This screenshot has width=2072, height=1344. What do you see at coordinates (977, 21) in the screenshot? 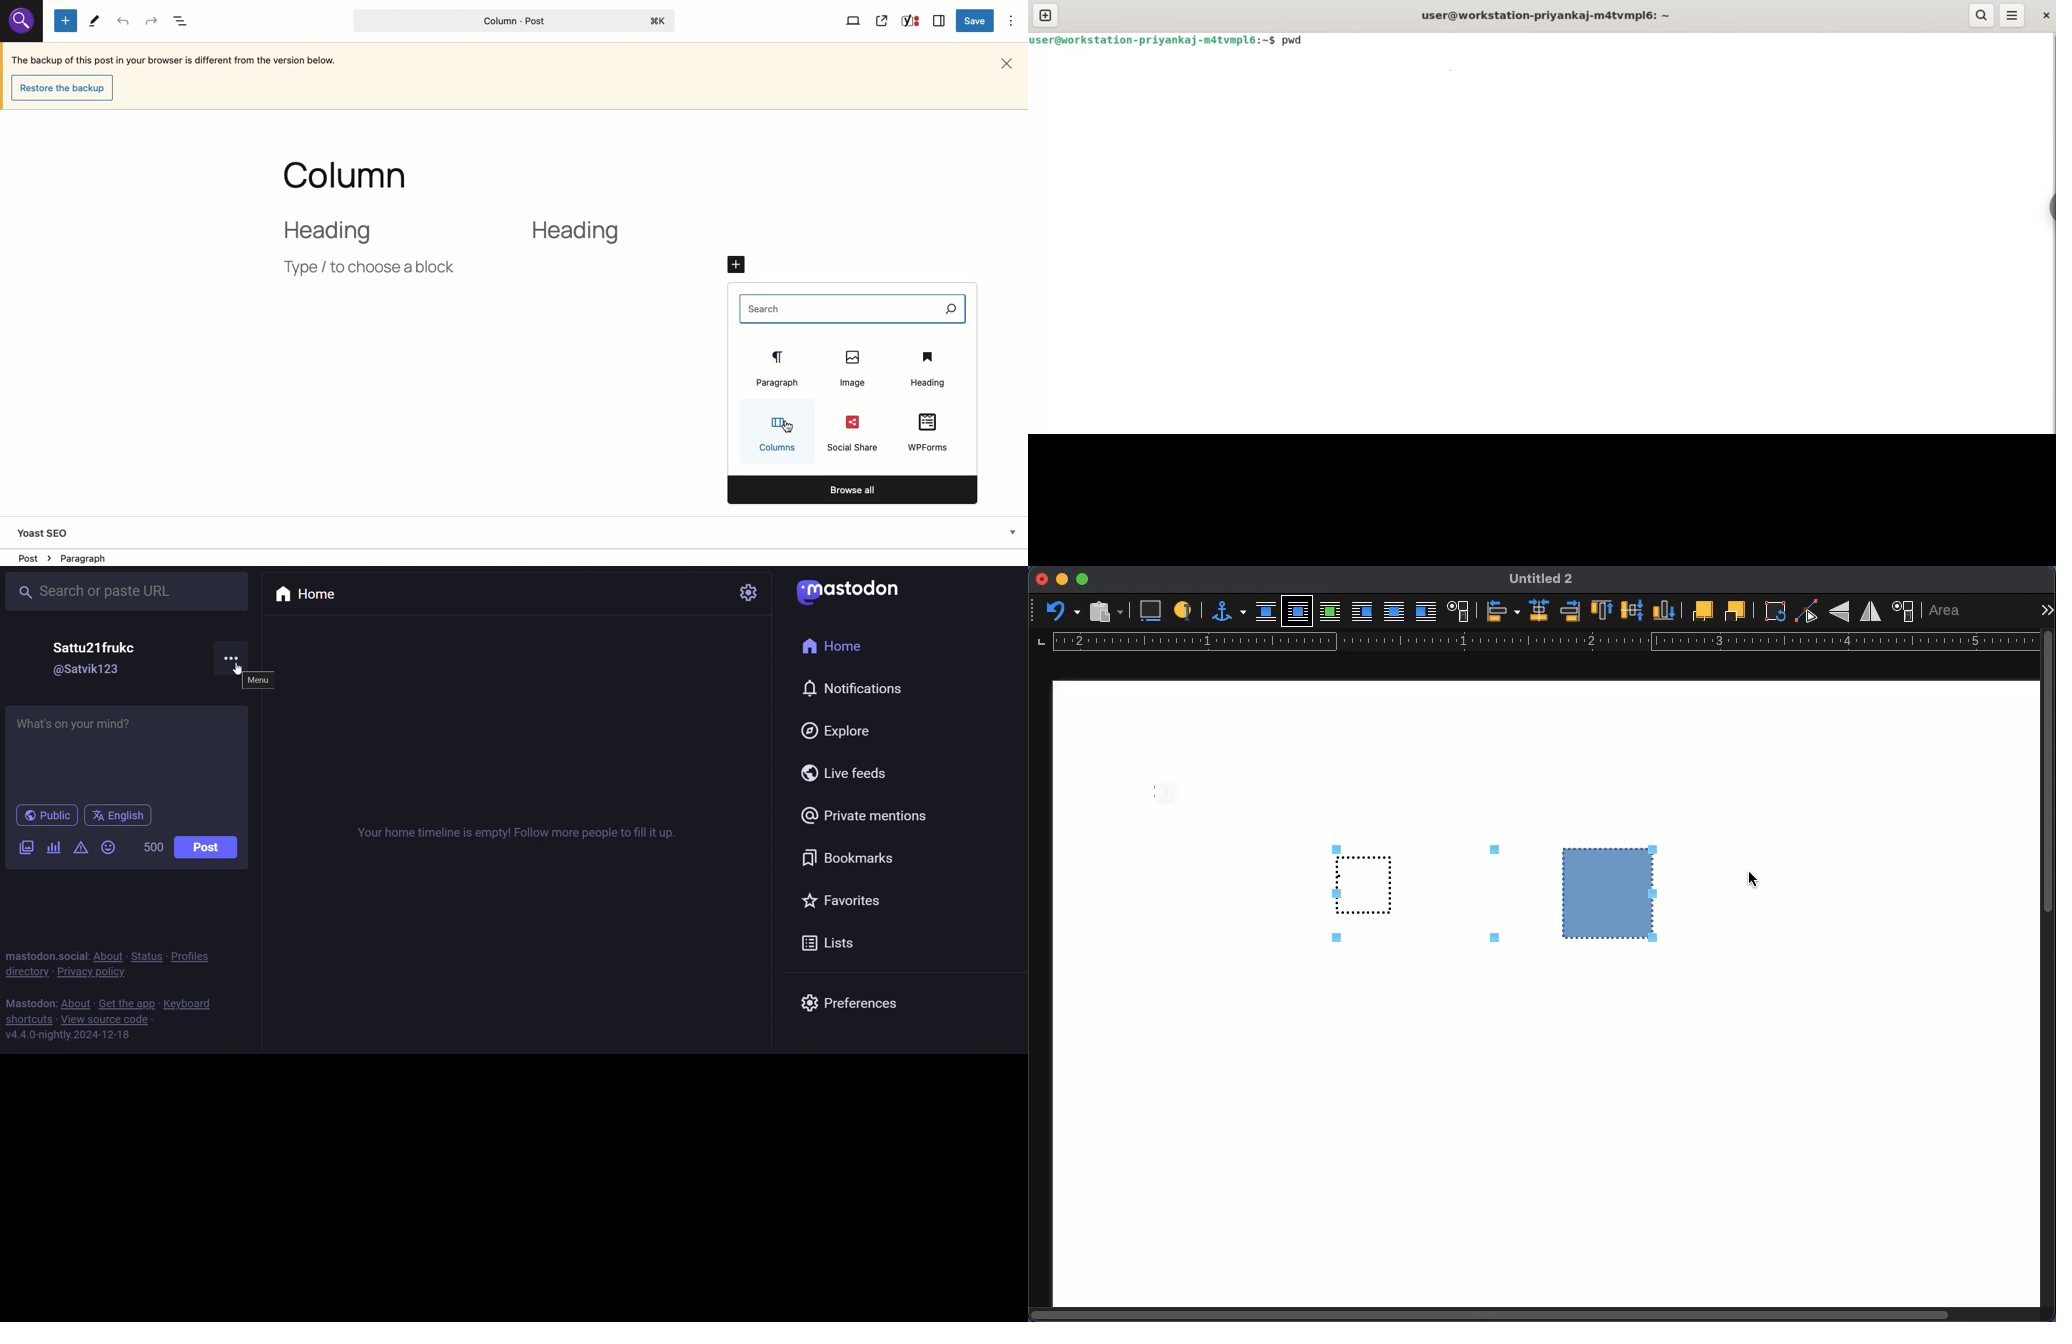
I see `Save` at bounding box center [977, 21].